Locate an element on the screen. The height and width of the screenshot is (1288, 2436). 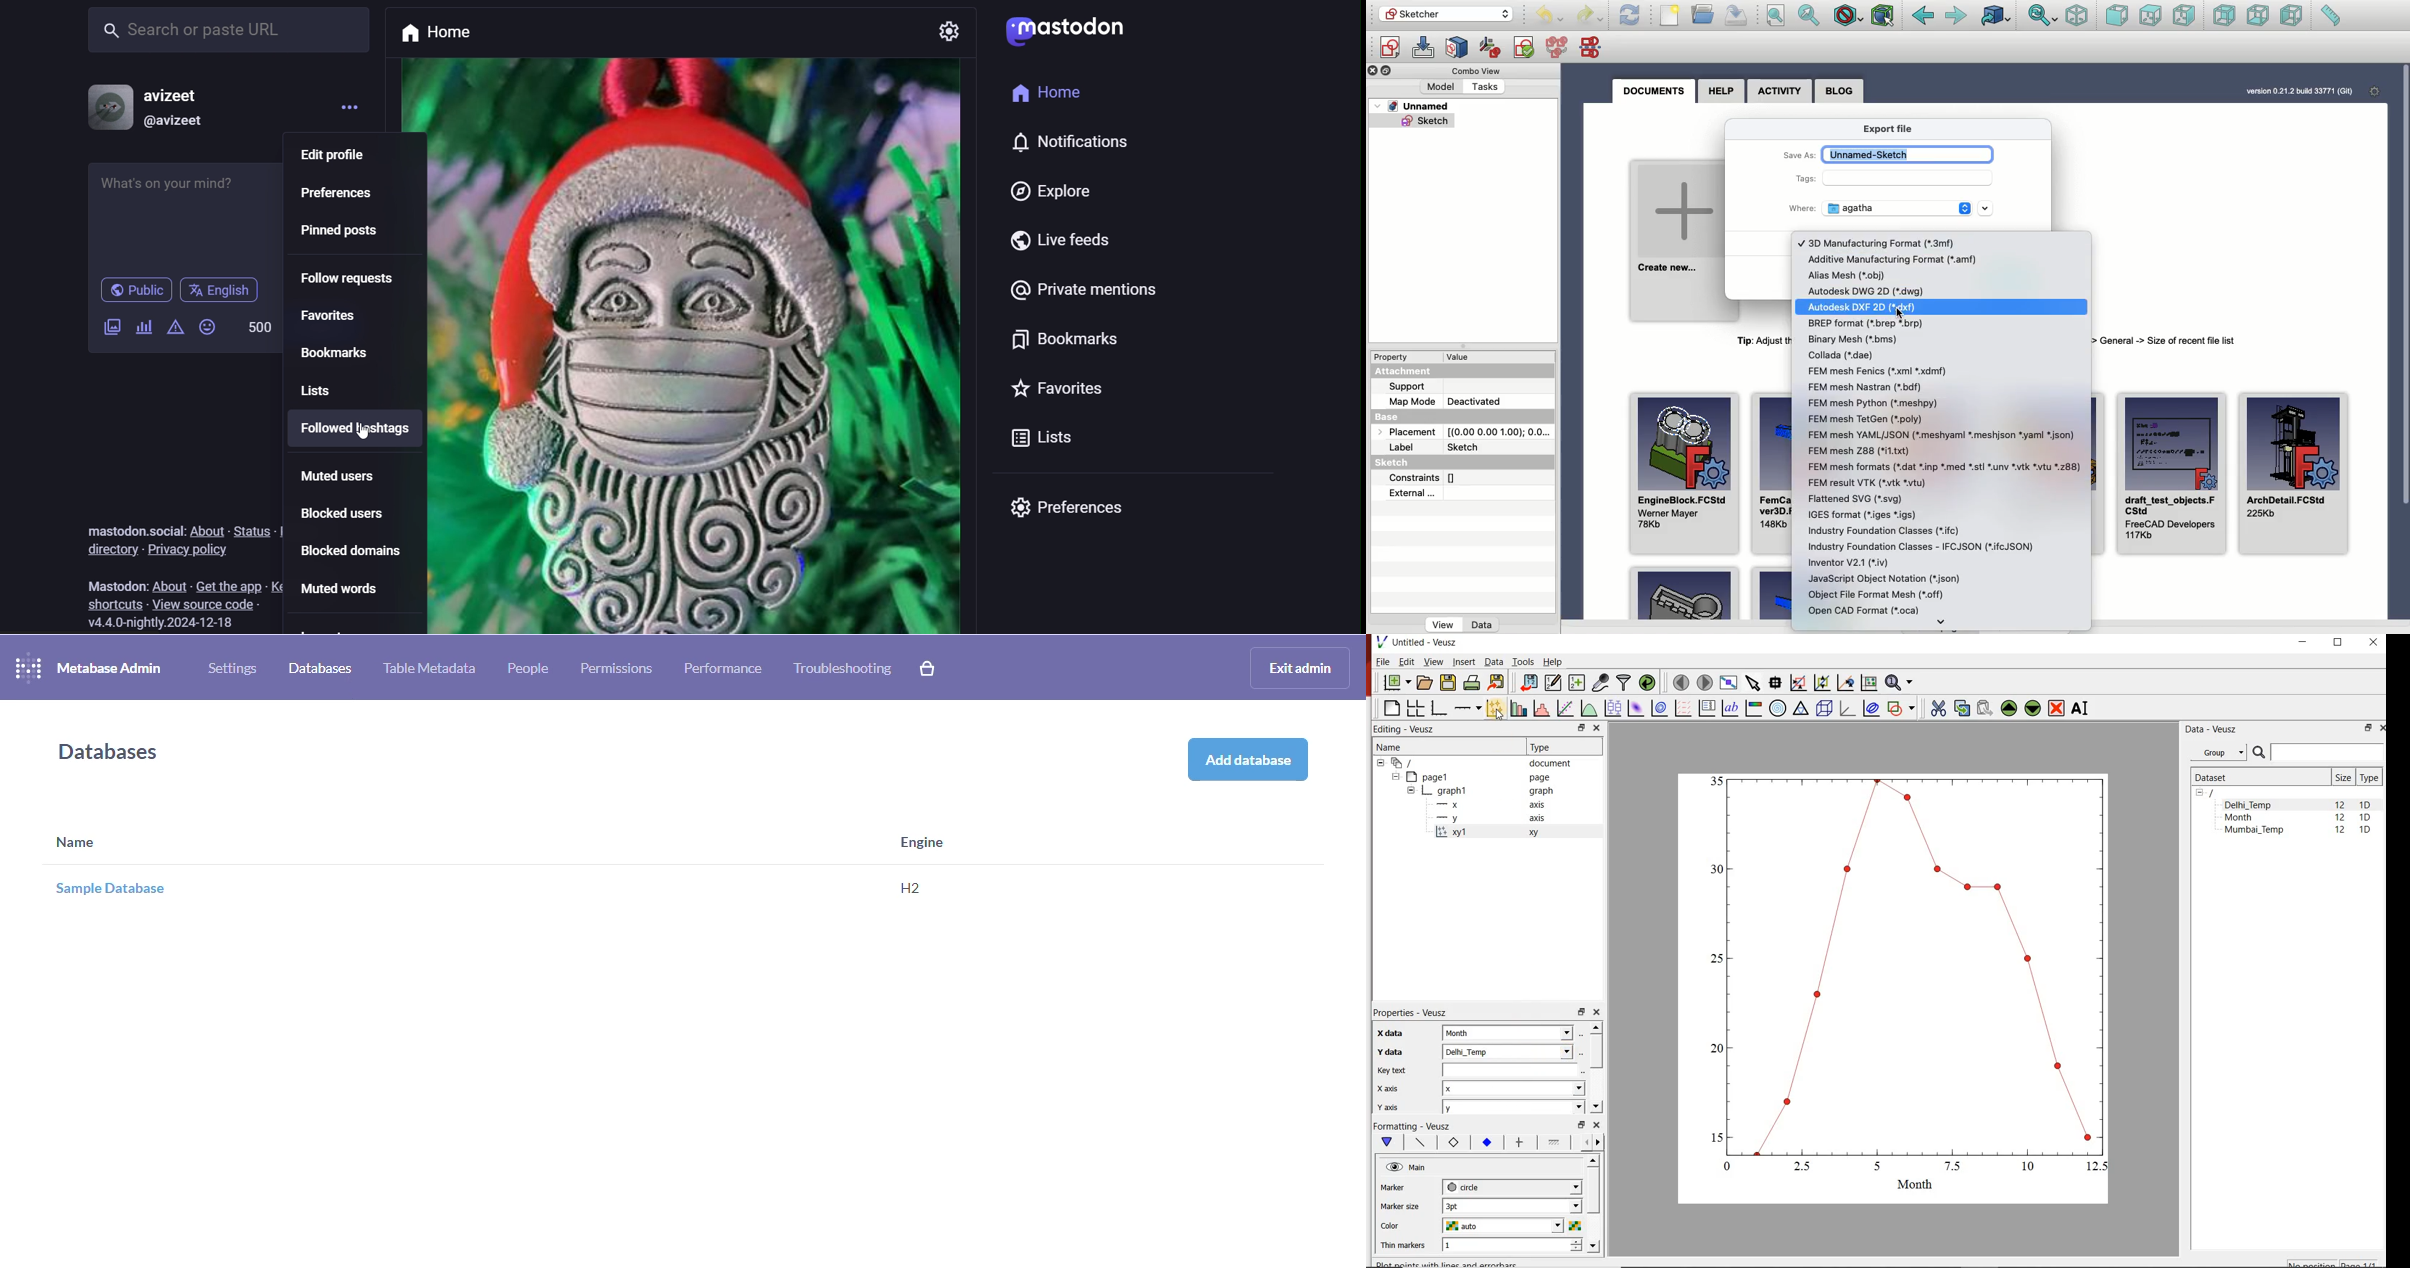
Save as is located at coordinates (1800, 157).